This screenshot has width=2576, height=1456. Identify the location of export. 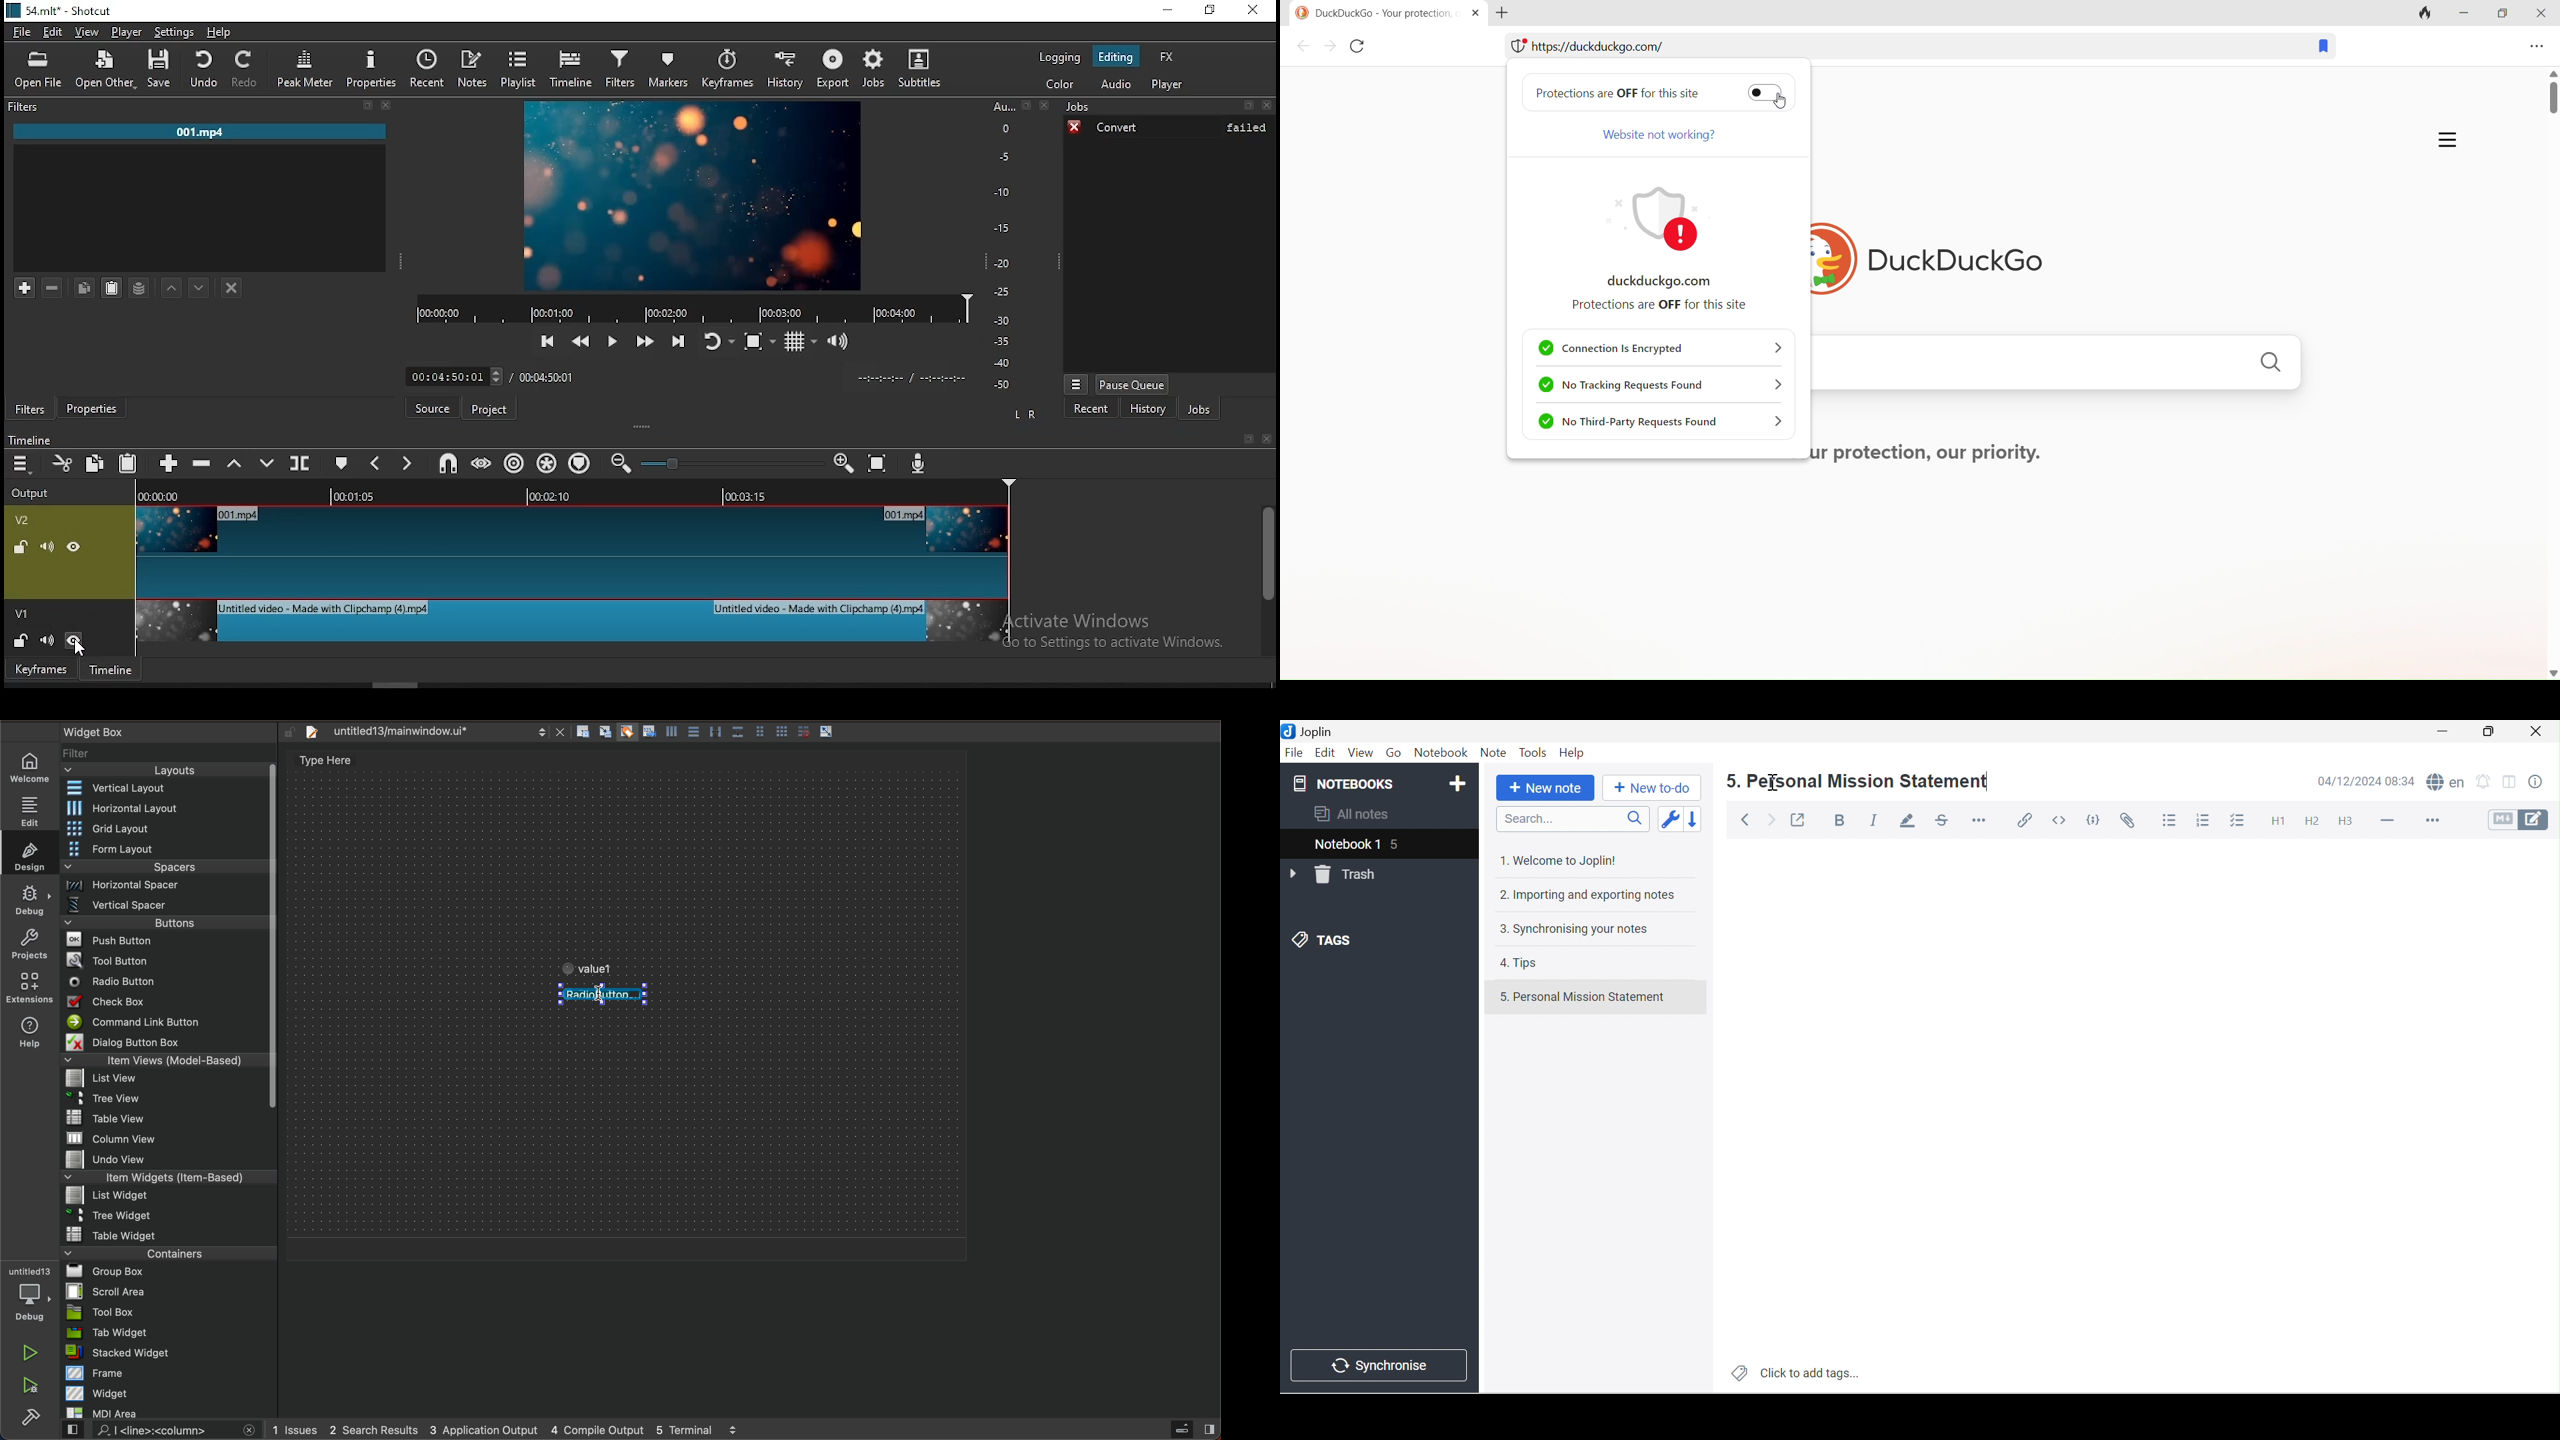
(831, 69).